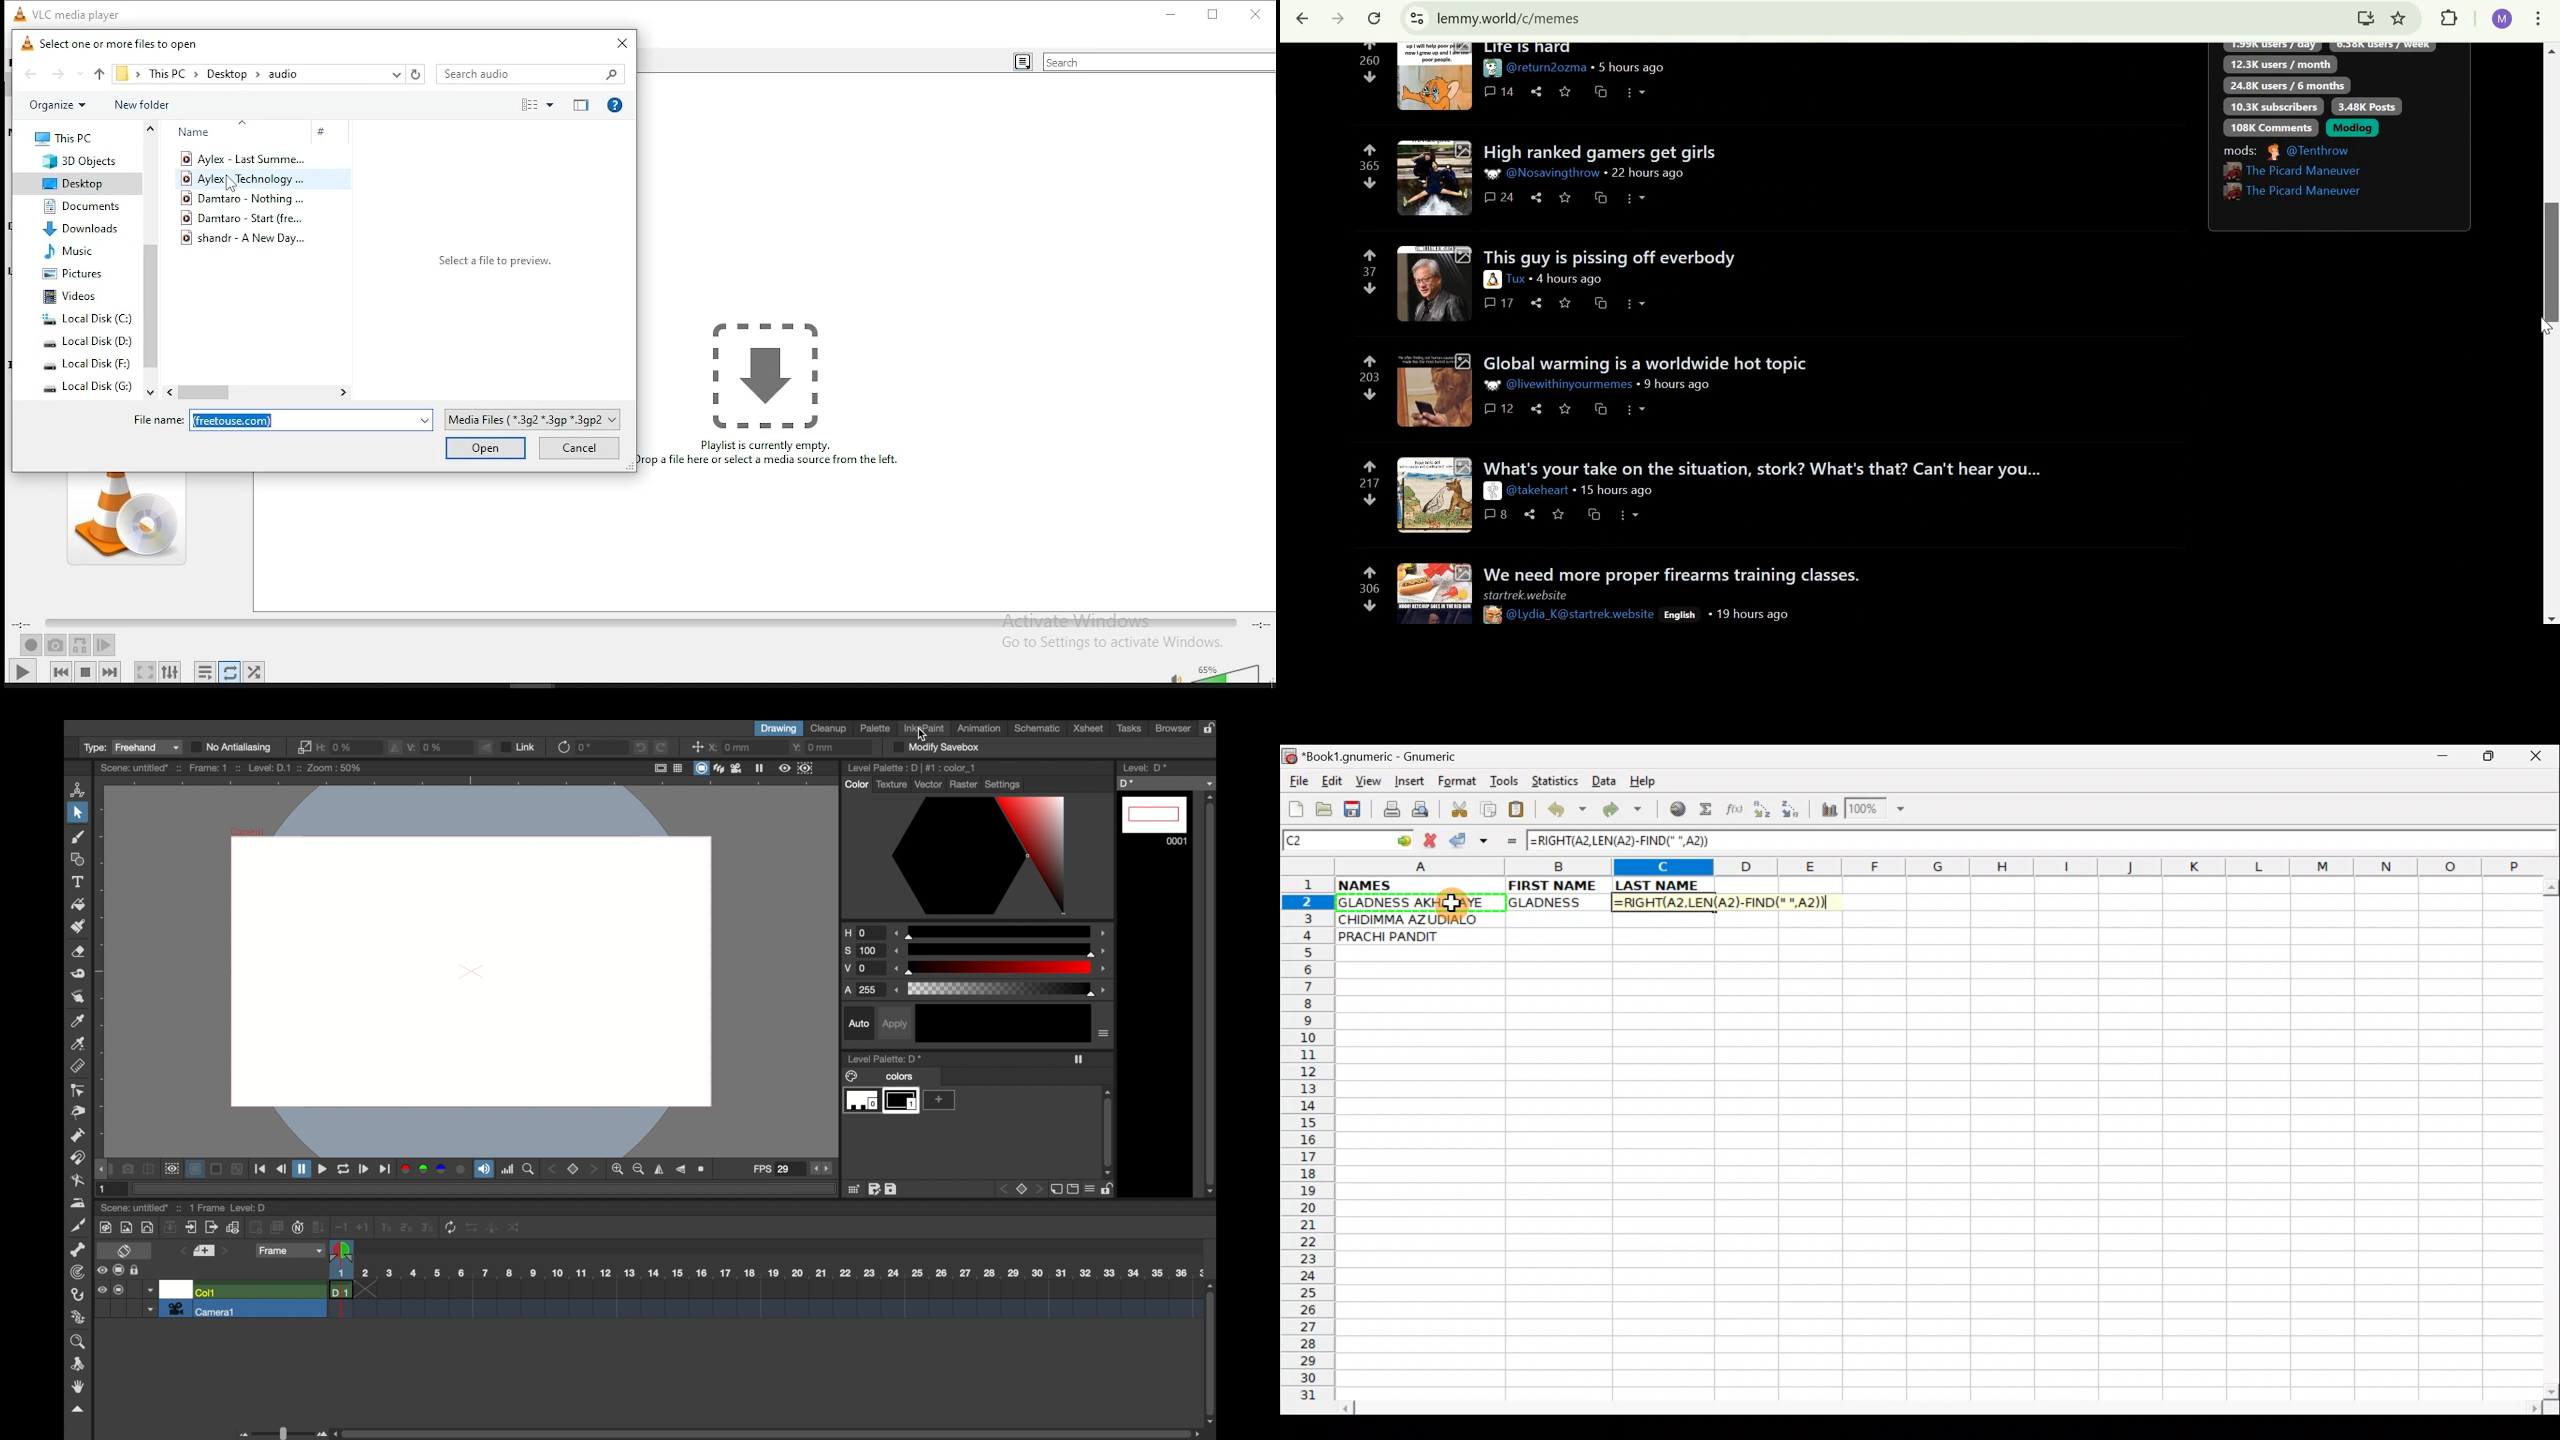  What do you see at coordinates (1388, 811) in the screenshot?
I see `Print file` at bounding box center [1388, 811].